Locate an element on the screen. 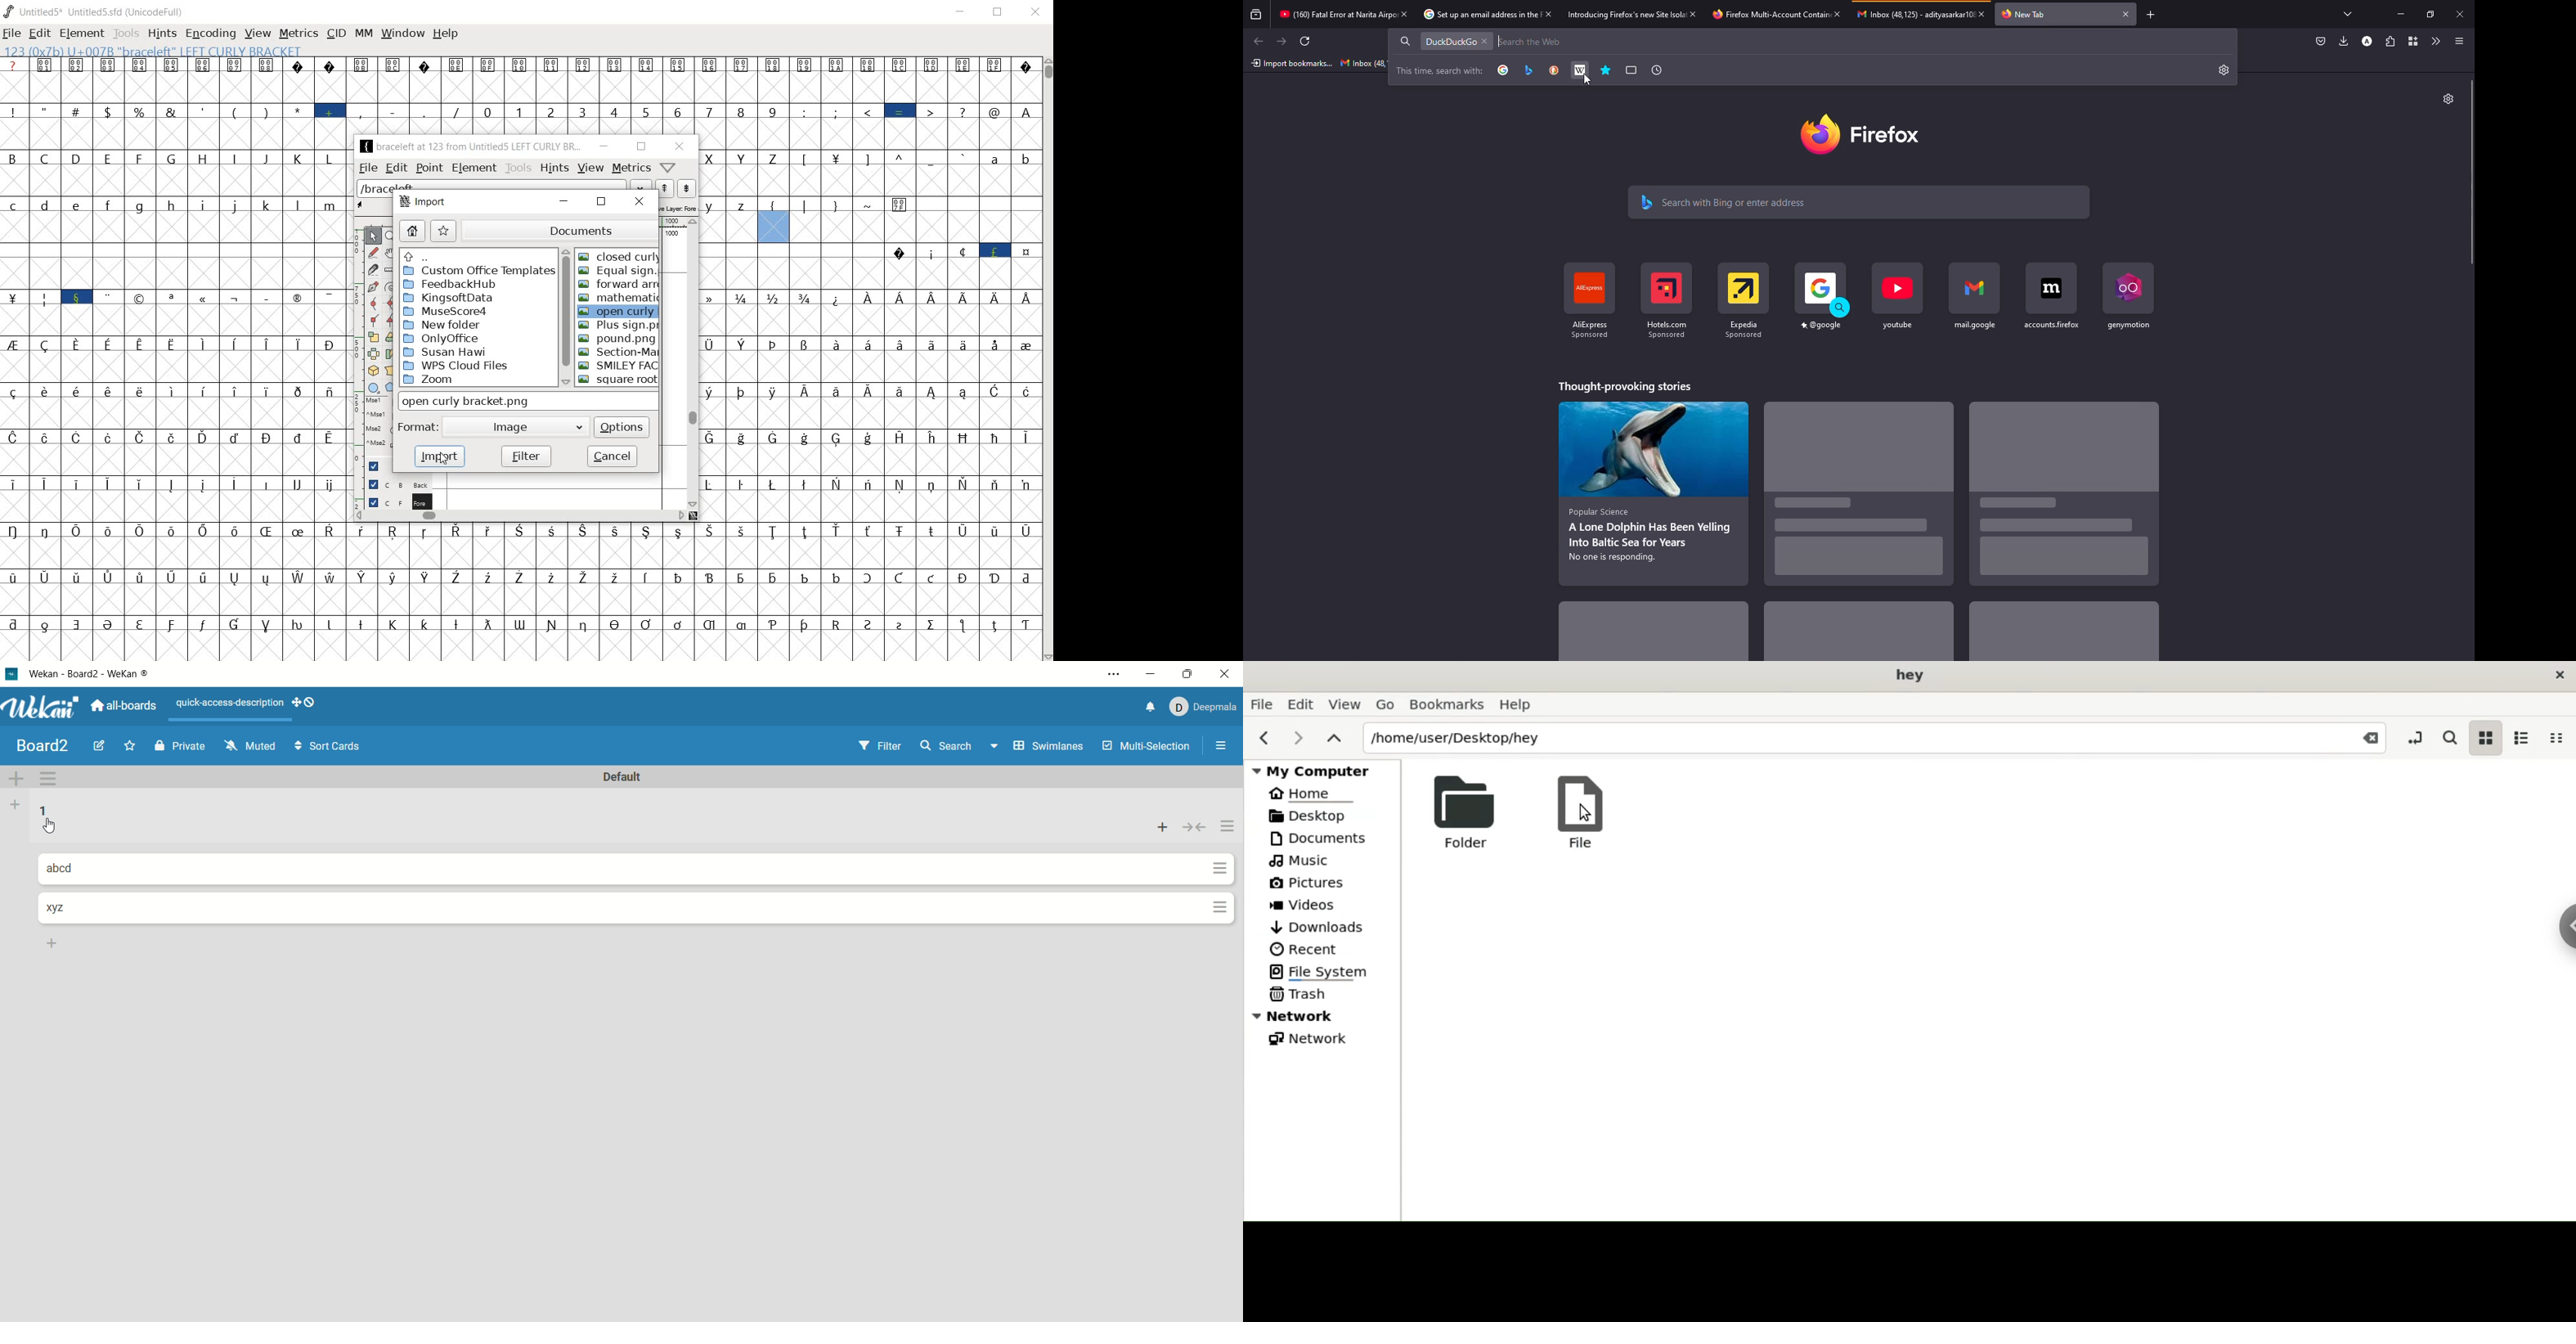 The width and height of the screenshot is (2576, 1344). add a curve point is located at coordinates (374, 303).